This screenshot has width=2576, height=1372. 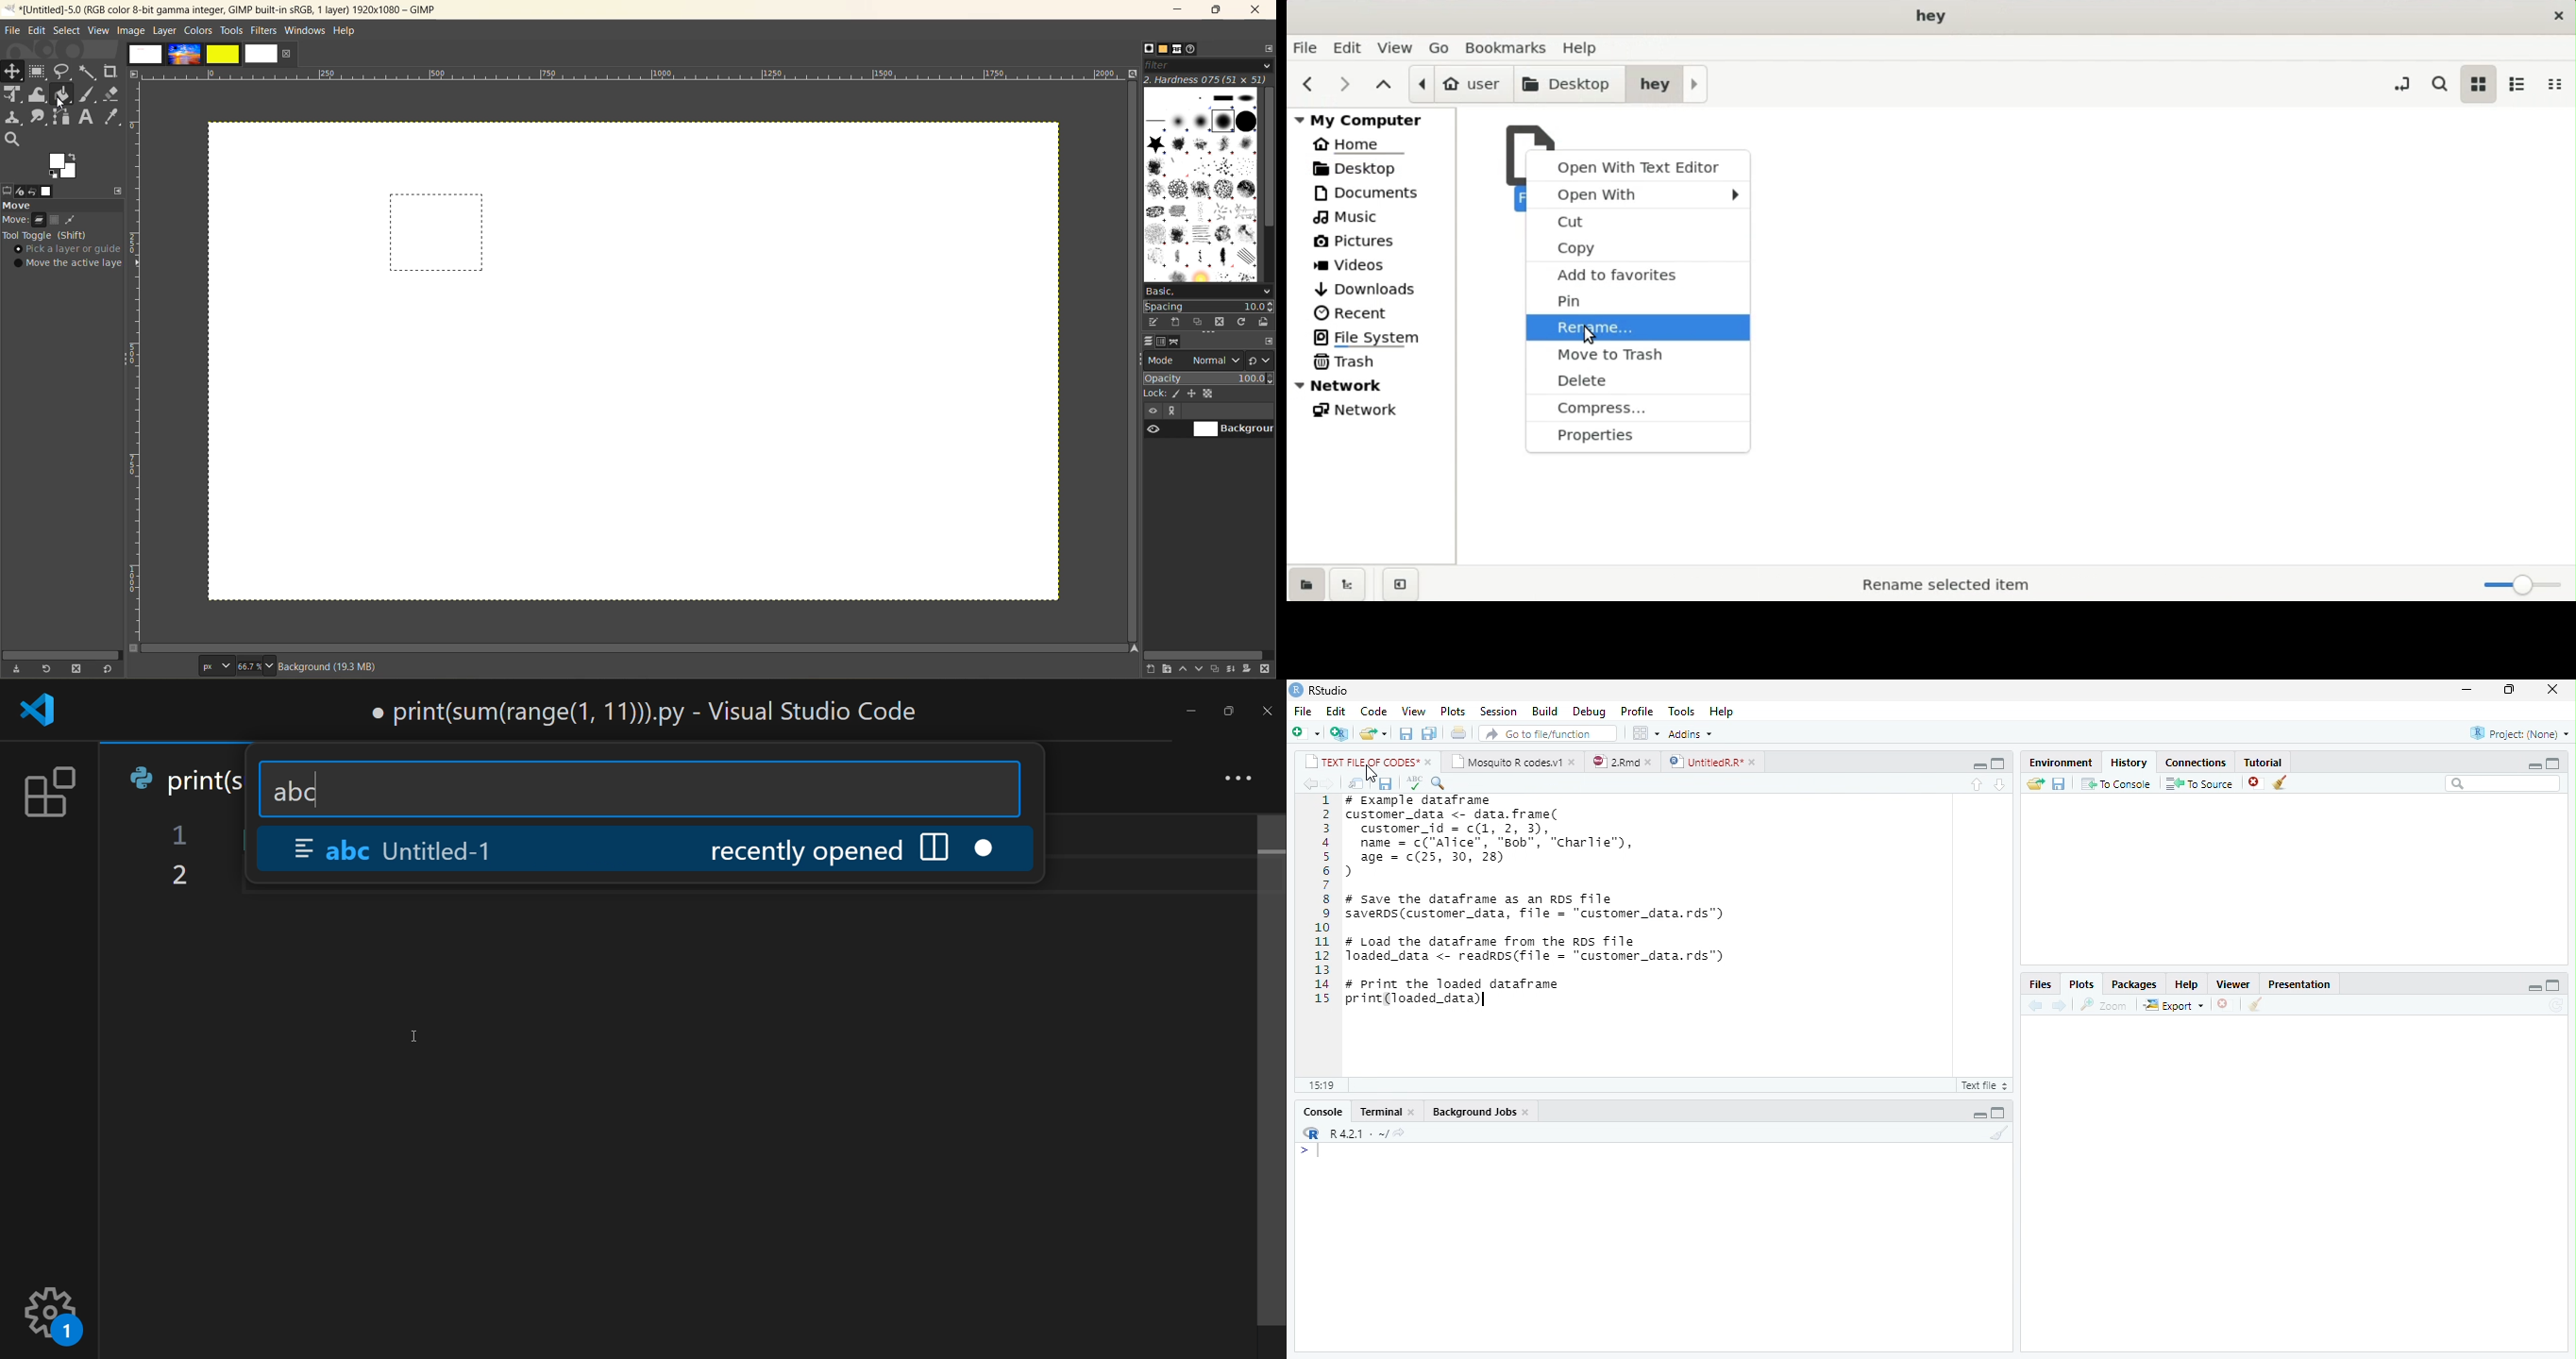 I want to click on zoom, so click(x=2519, y=585).